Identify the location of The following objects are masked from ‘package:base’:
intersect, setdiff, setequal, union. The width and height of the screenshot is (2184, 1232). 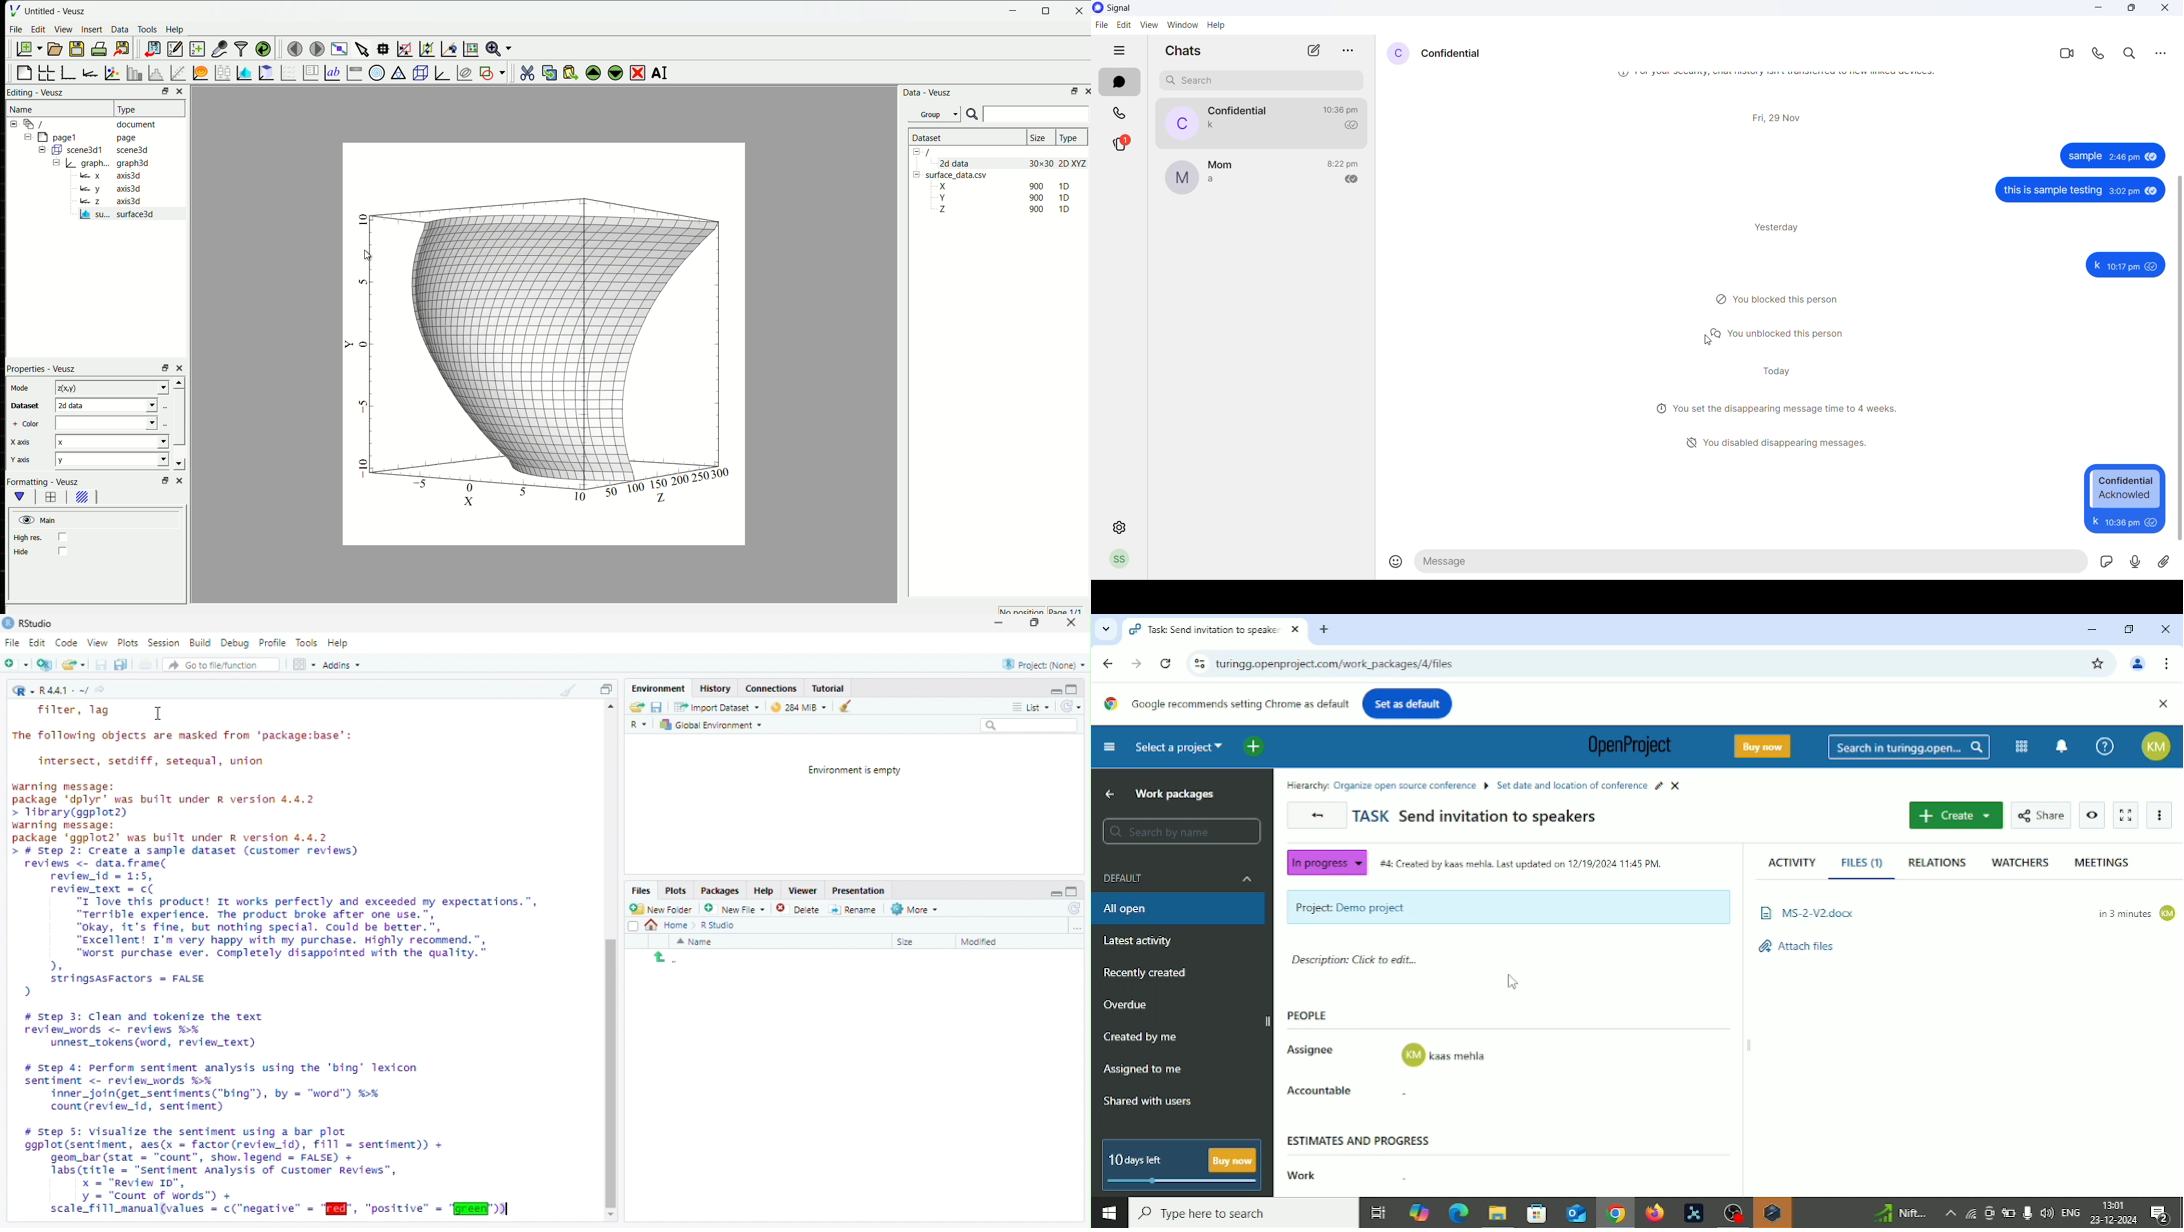
(192, 750).